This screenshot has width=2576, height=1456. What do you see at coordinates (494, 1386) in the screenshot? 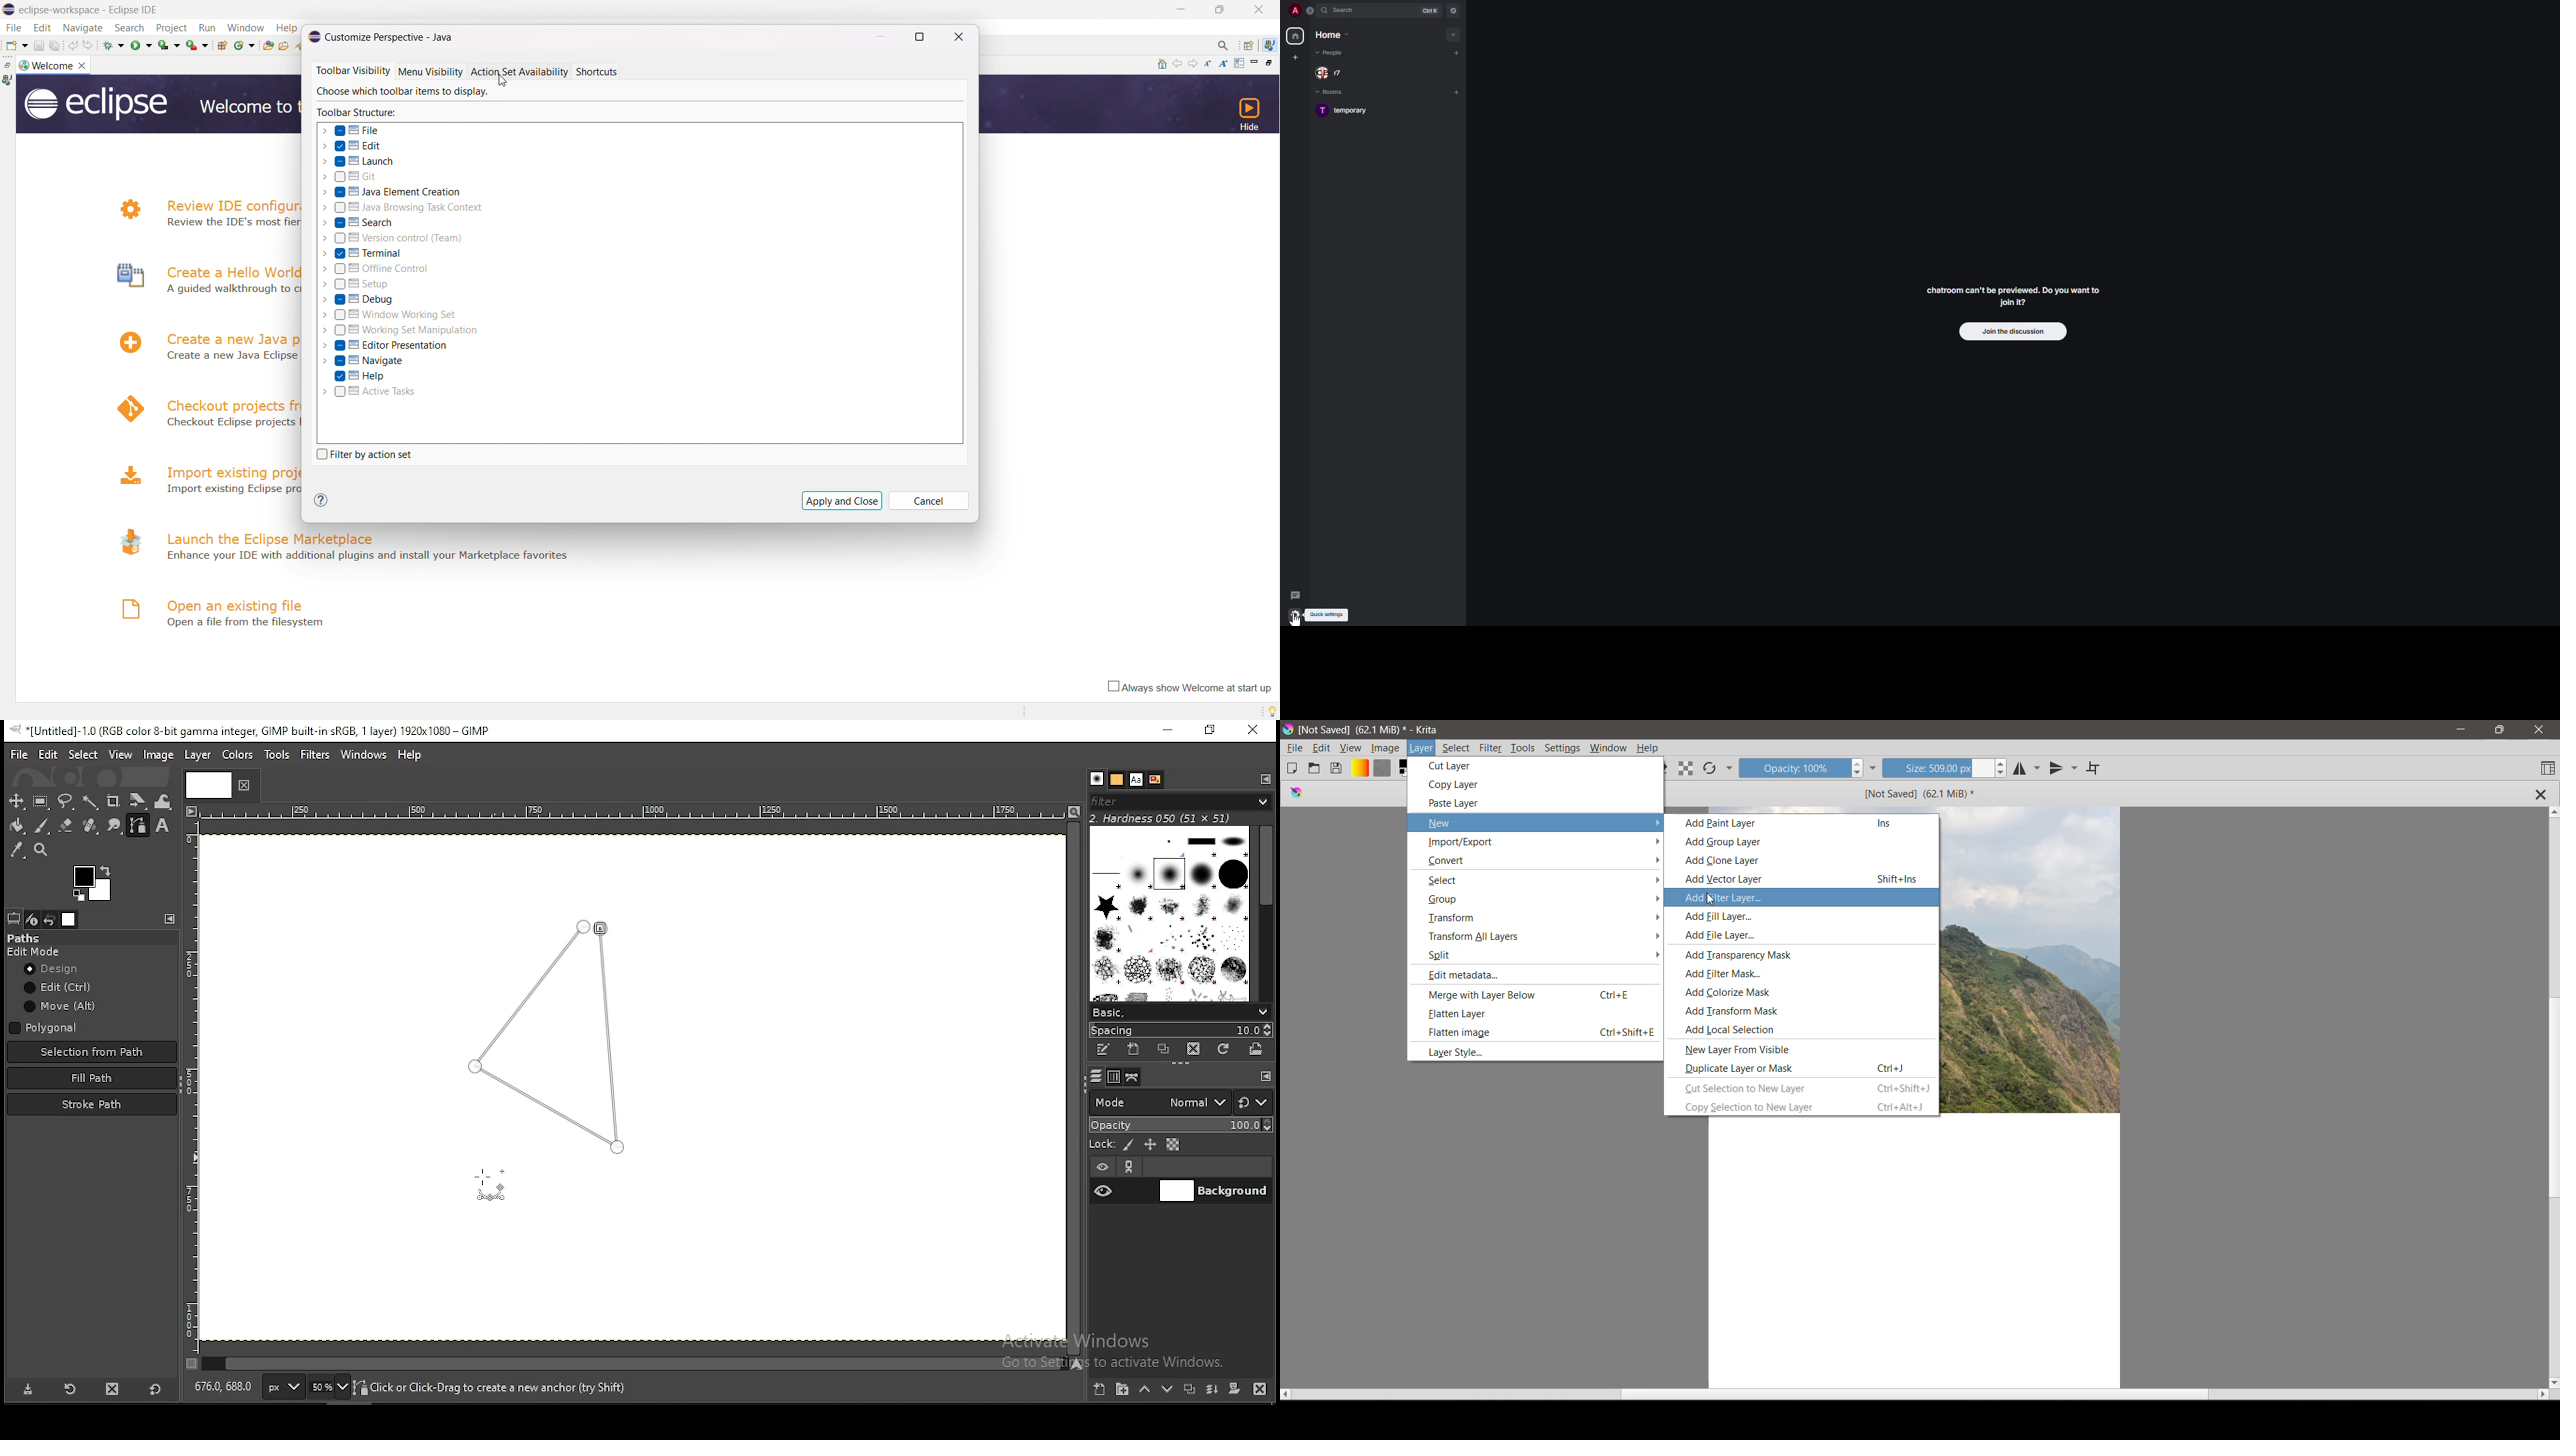
I see `click or click-drag to create a new anchor (try shift)` at bounding box center [494, 1386].